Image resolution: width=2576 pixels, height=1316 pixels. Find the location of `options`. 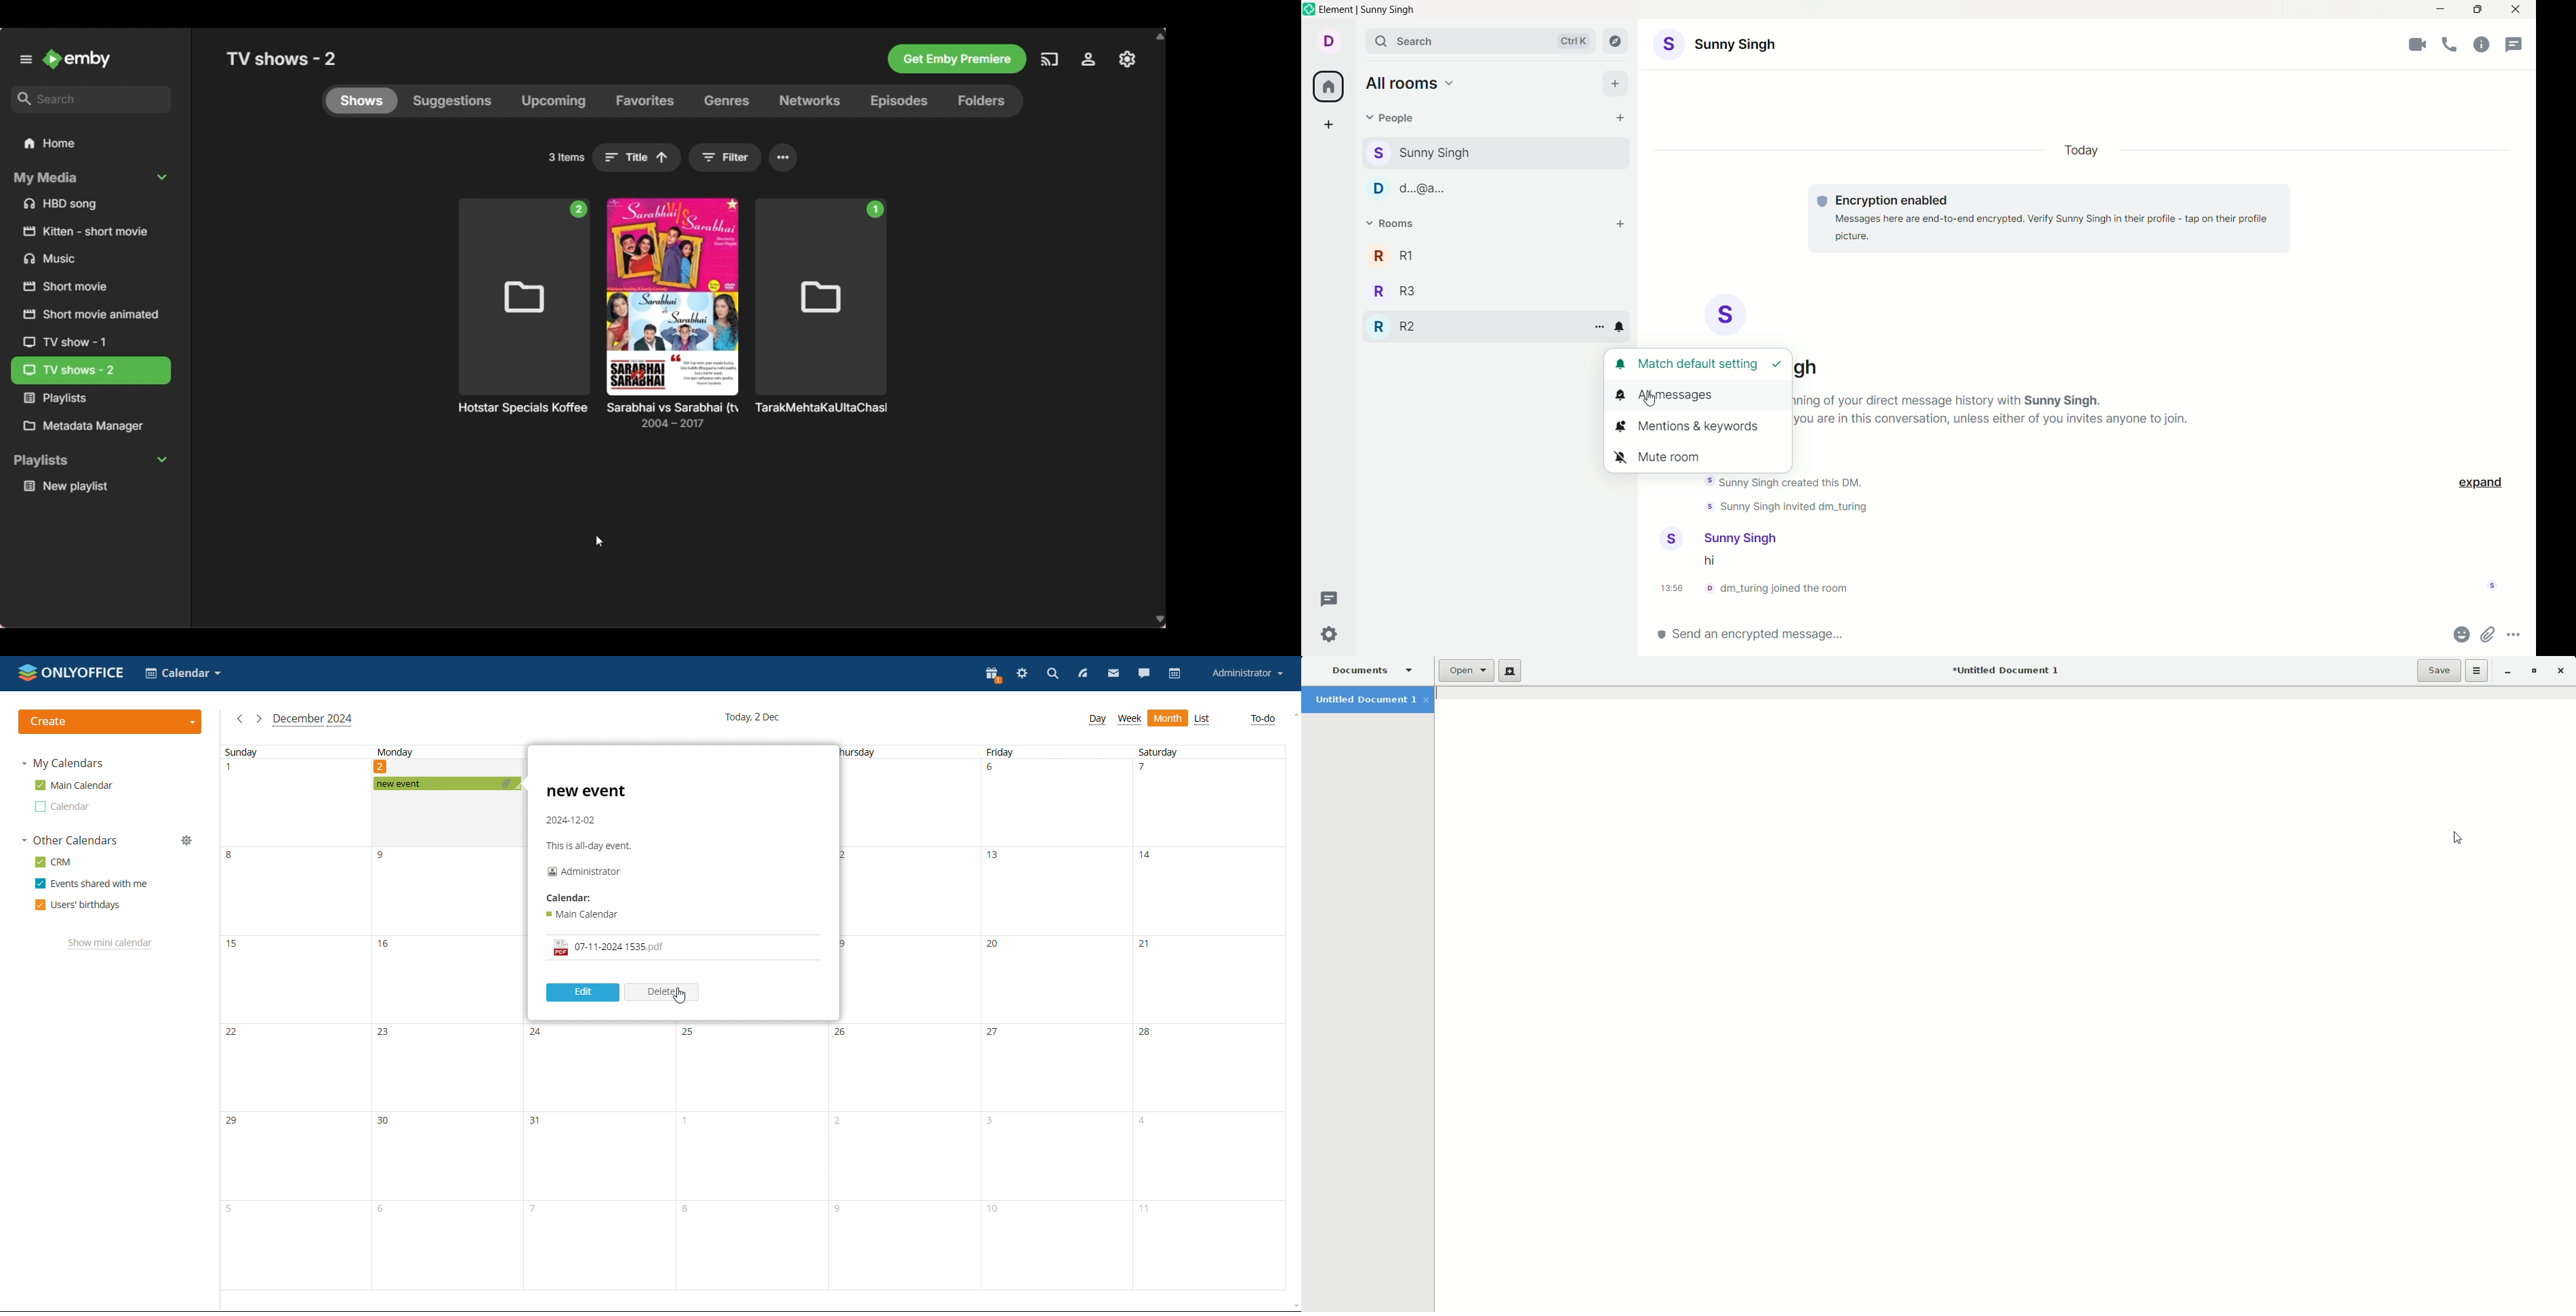

options is located at coordinates (1596, 325).